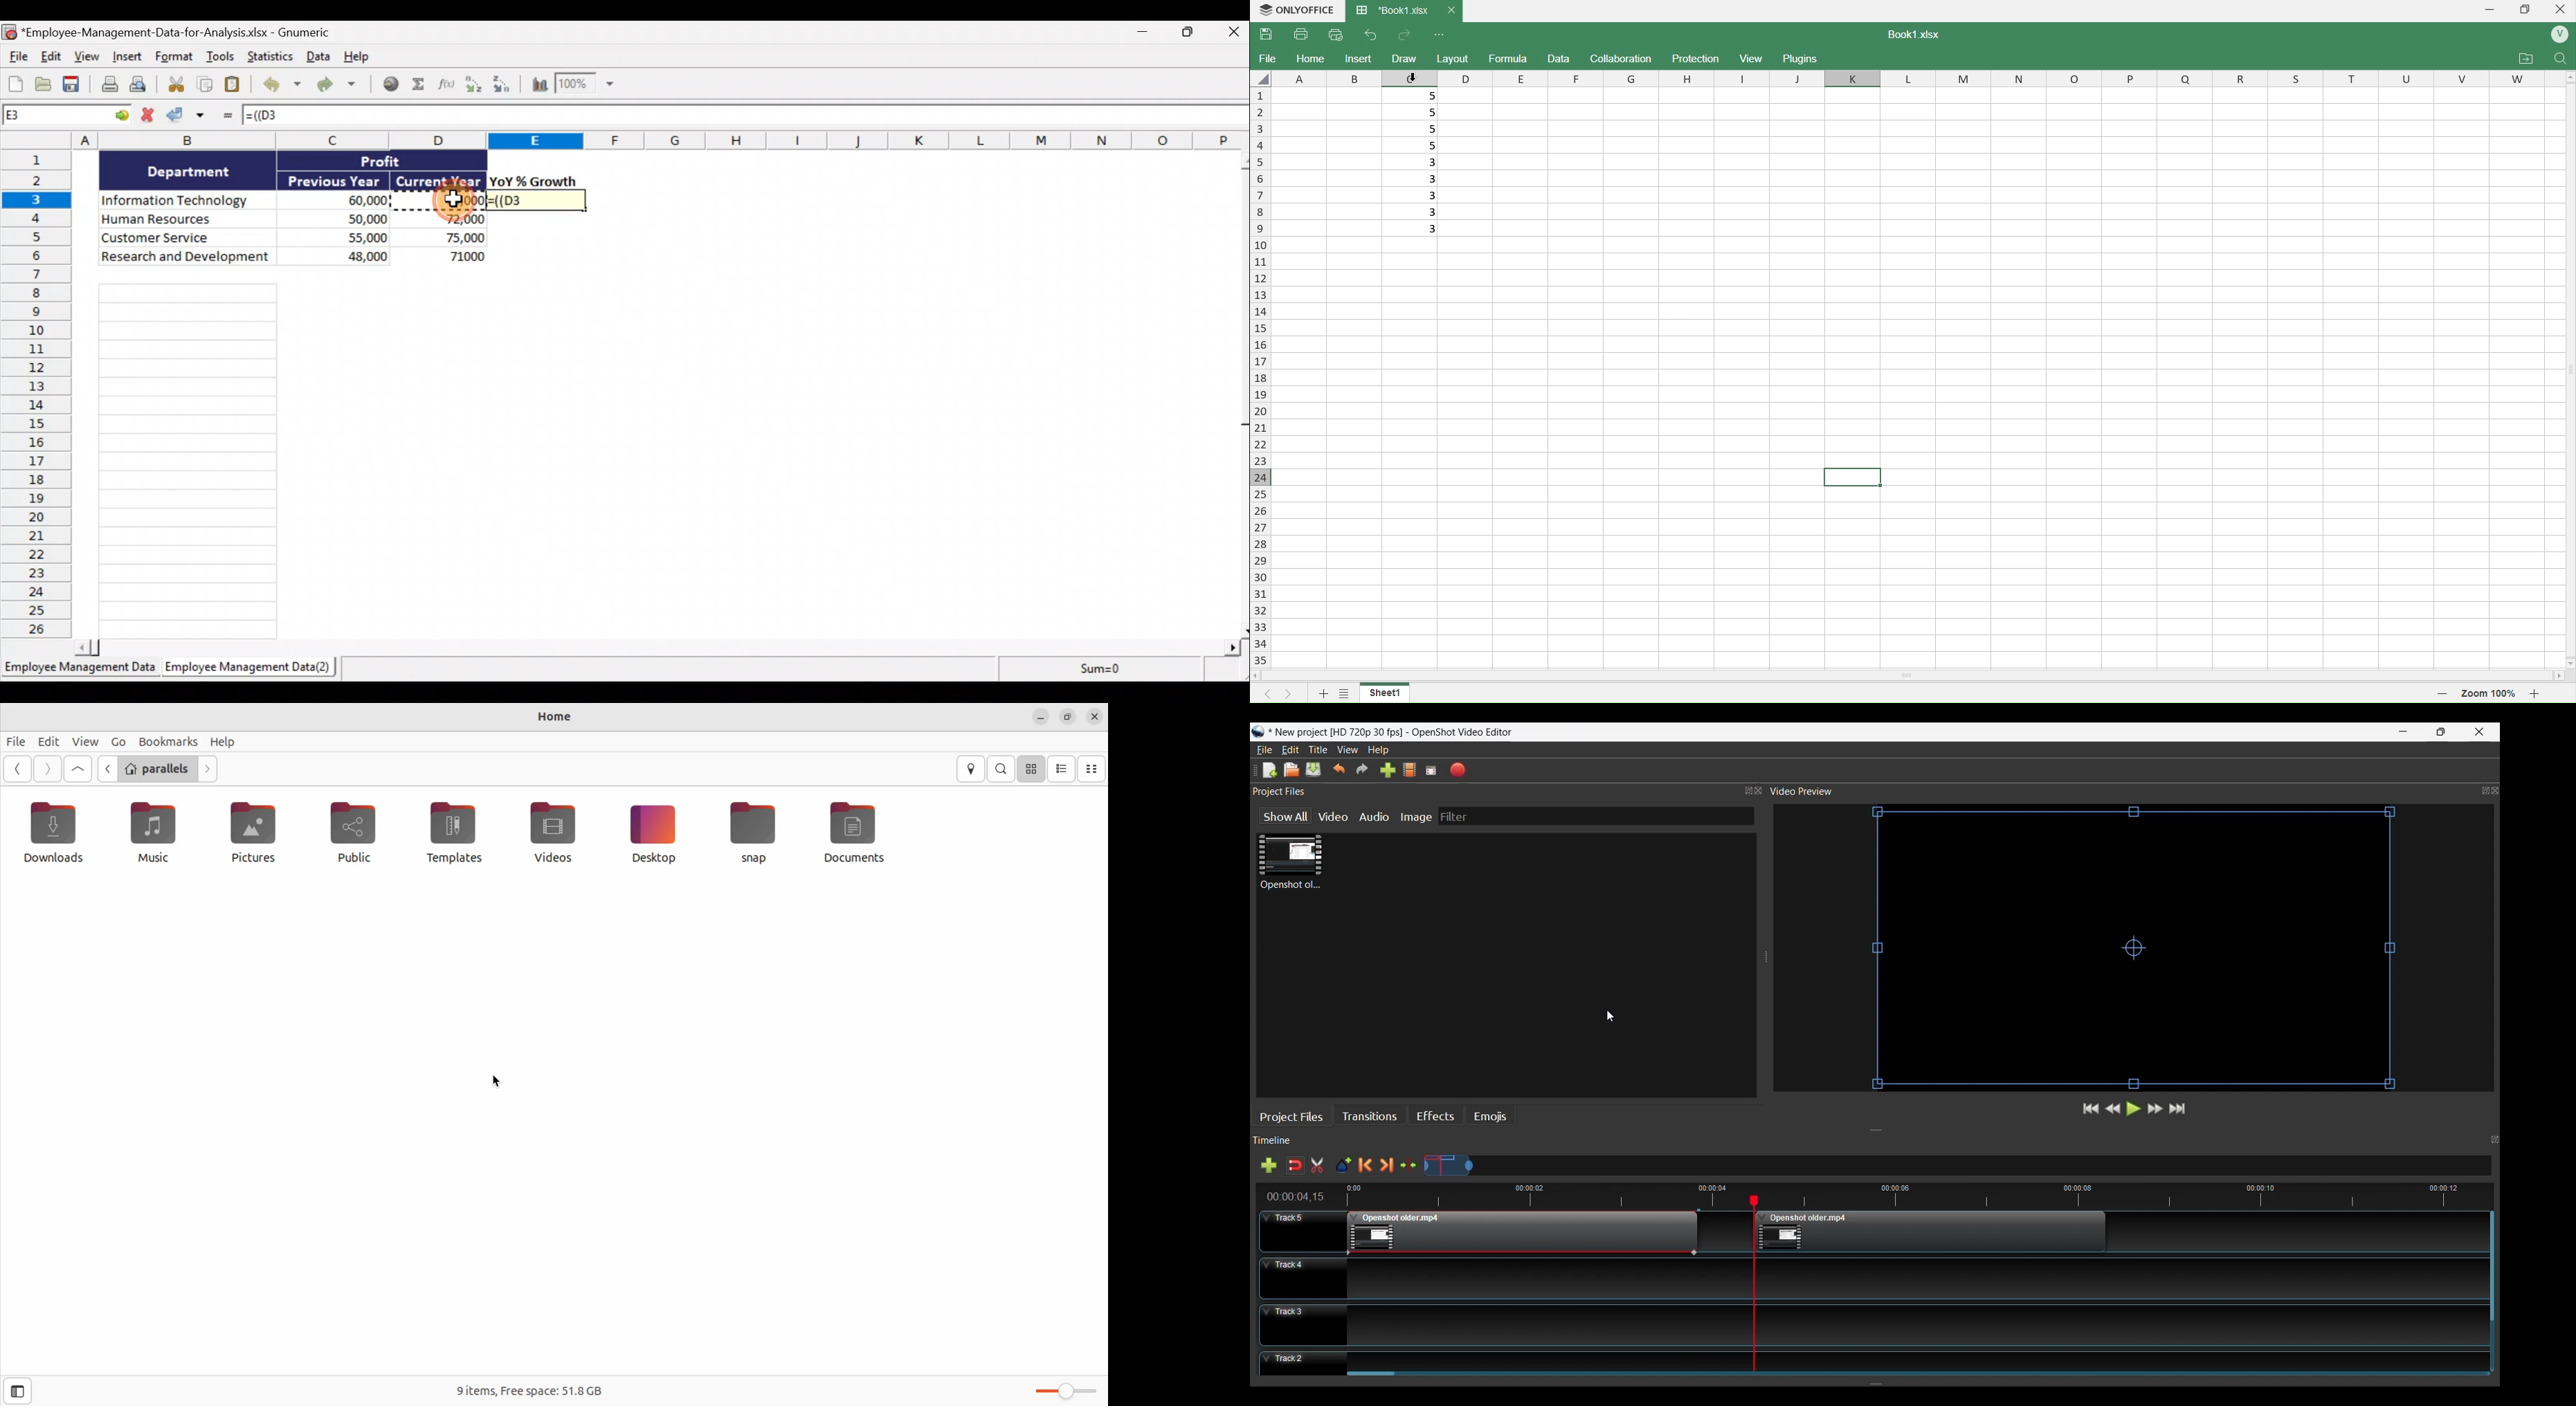 This screenshot has height=1428, width=2576. Describe the element at coordinates (1754, 58) in the screenshot. I see `View` at that location.